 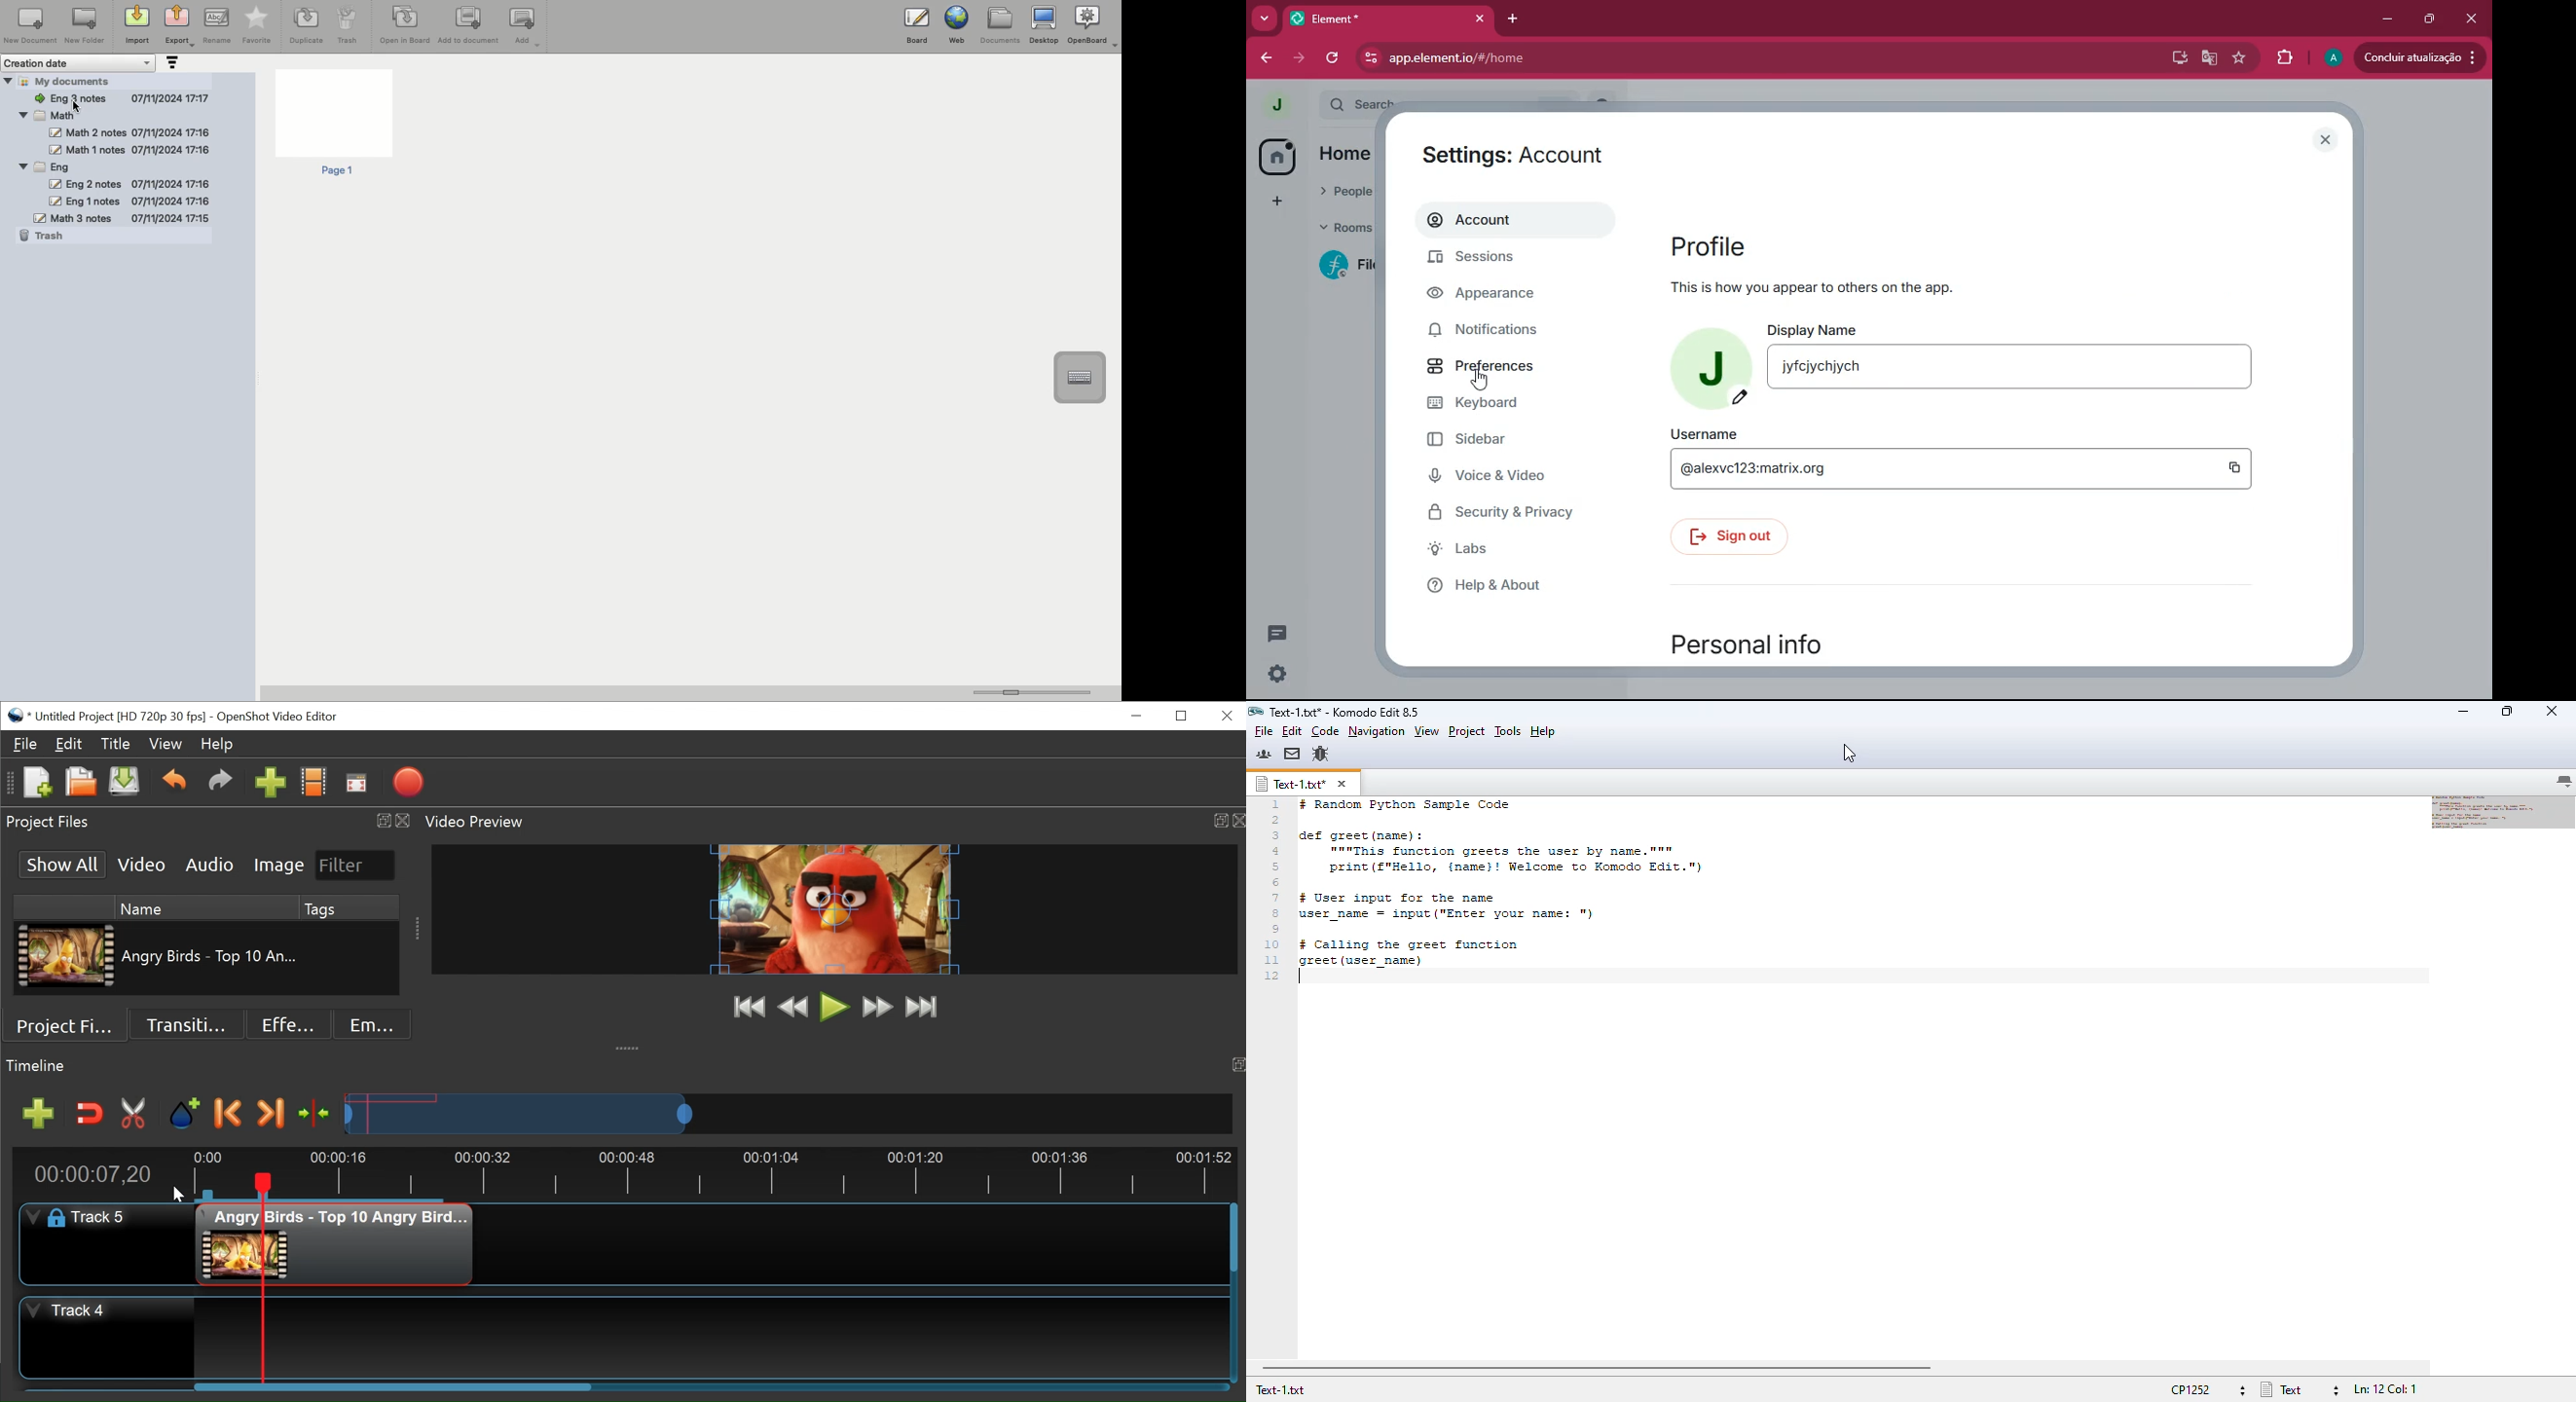 I want to click on google translate, so click(x=2207, y=59).